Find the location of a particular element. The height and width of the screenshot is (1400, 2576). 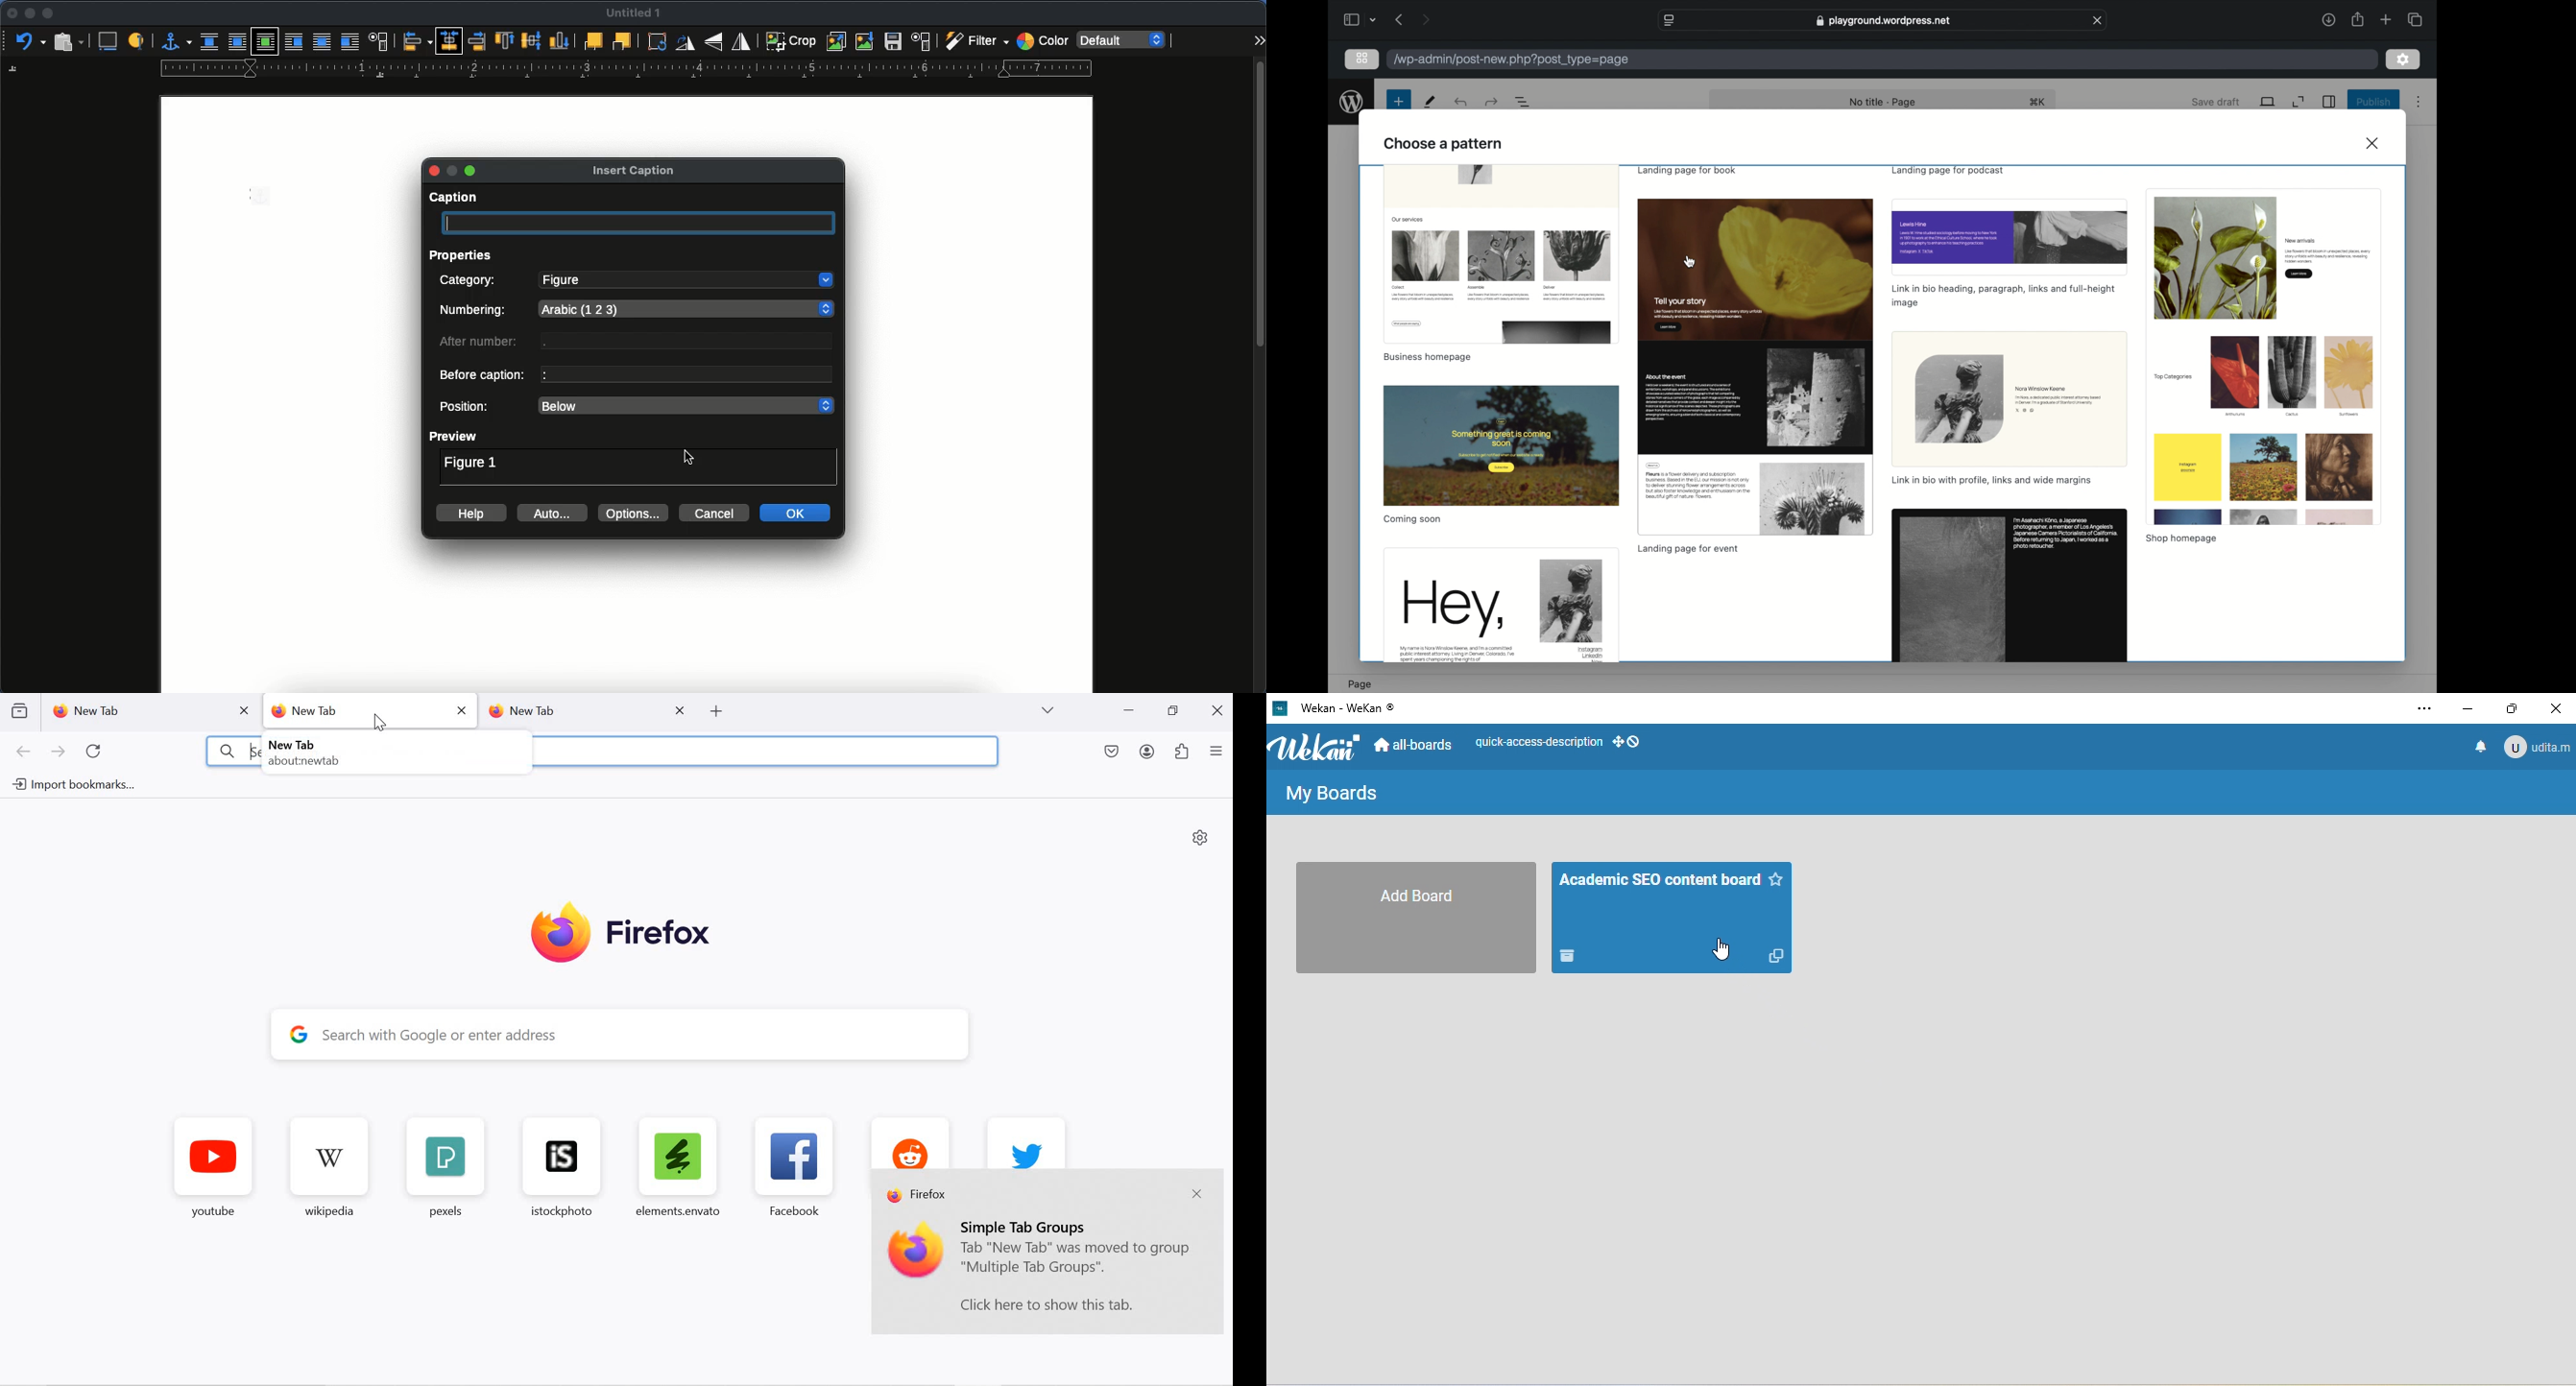

my boards is located at coordinates (1343, 796).